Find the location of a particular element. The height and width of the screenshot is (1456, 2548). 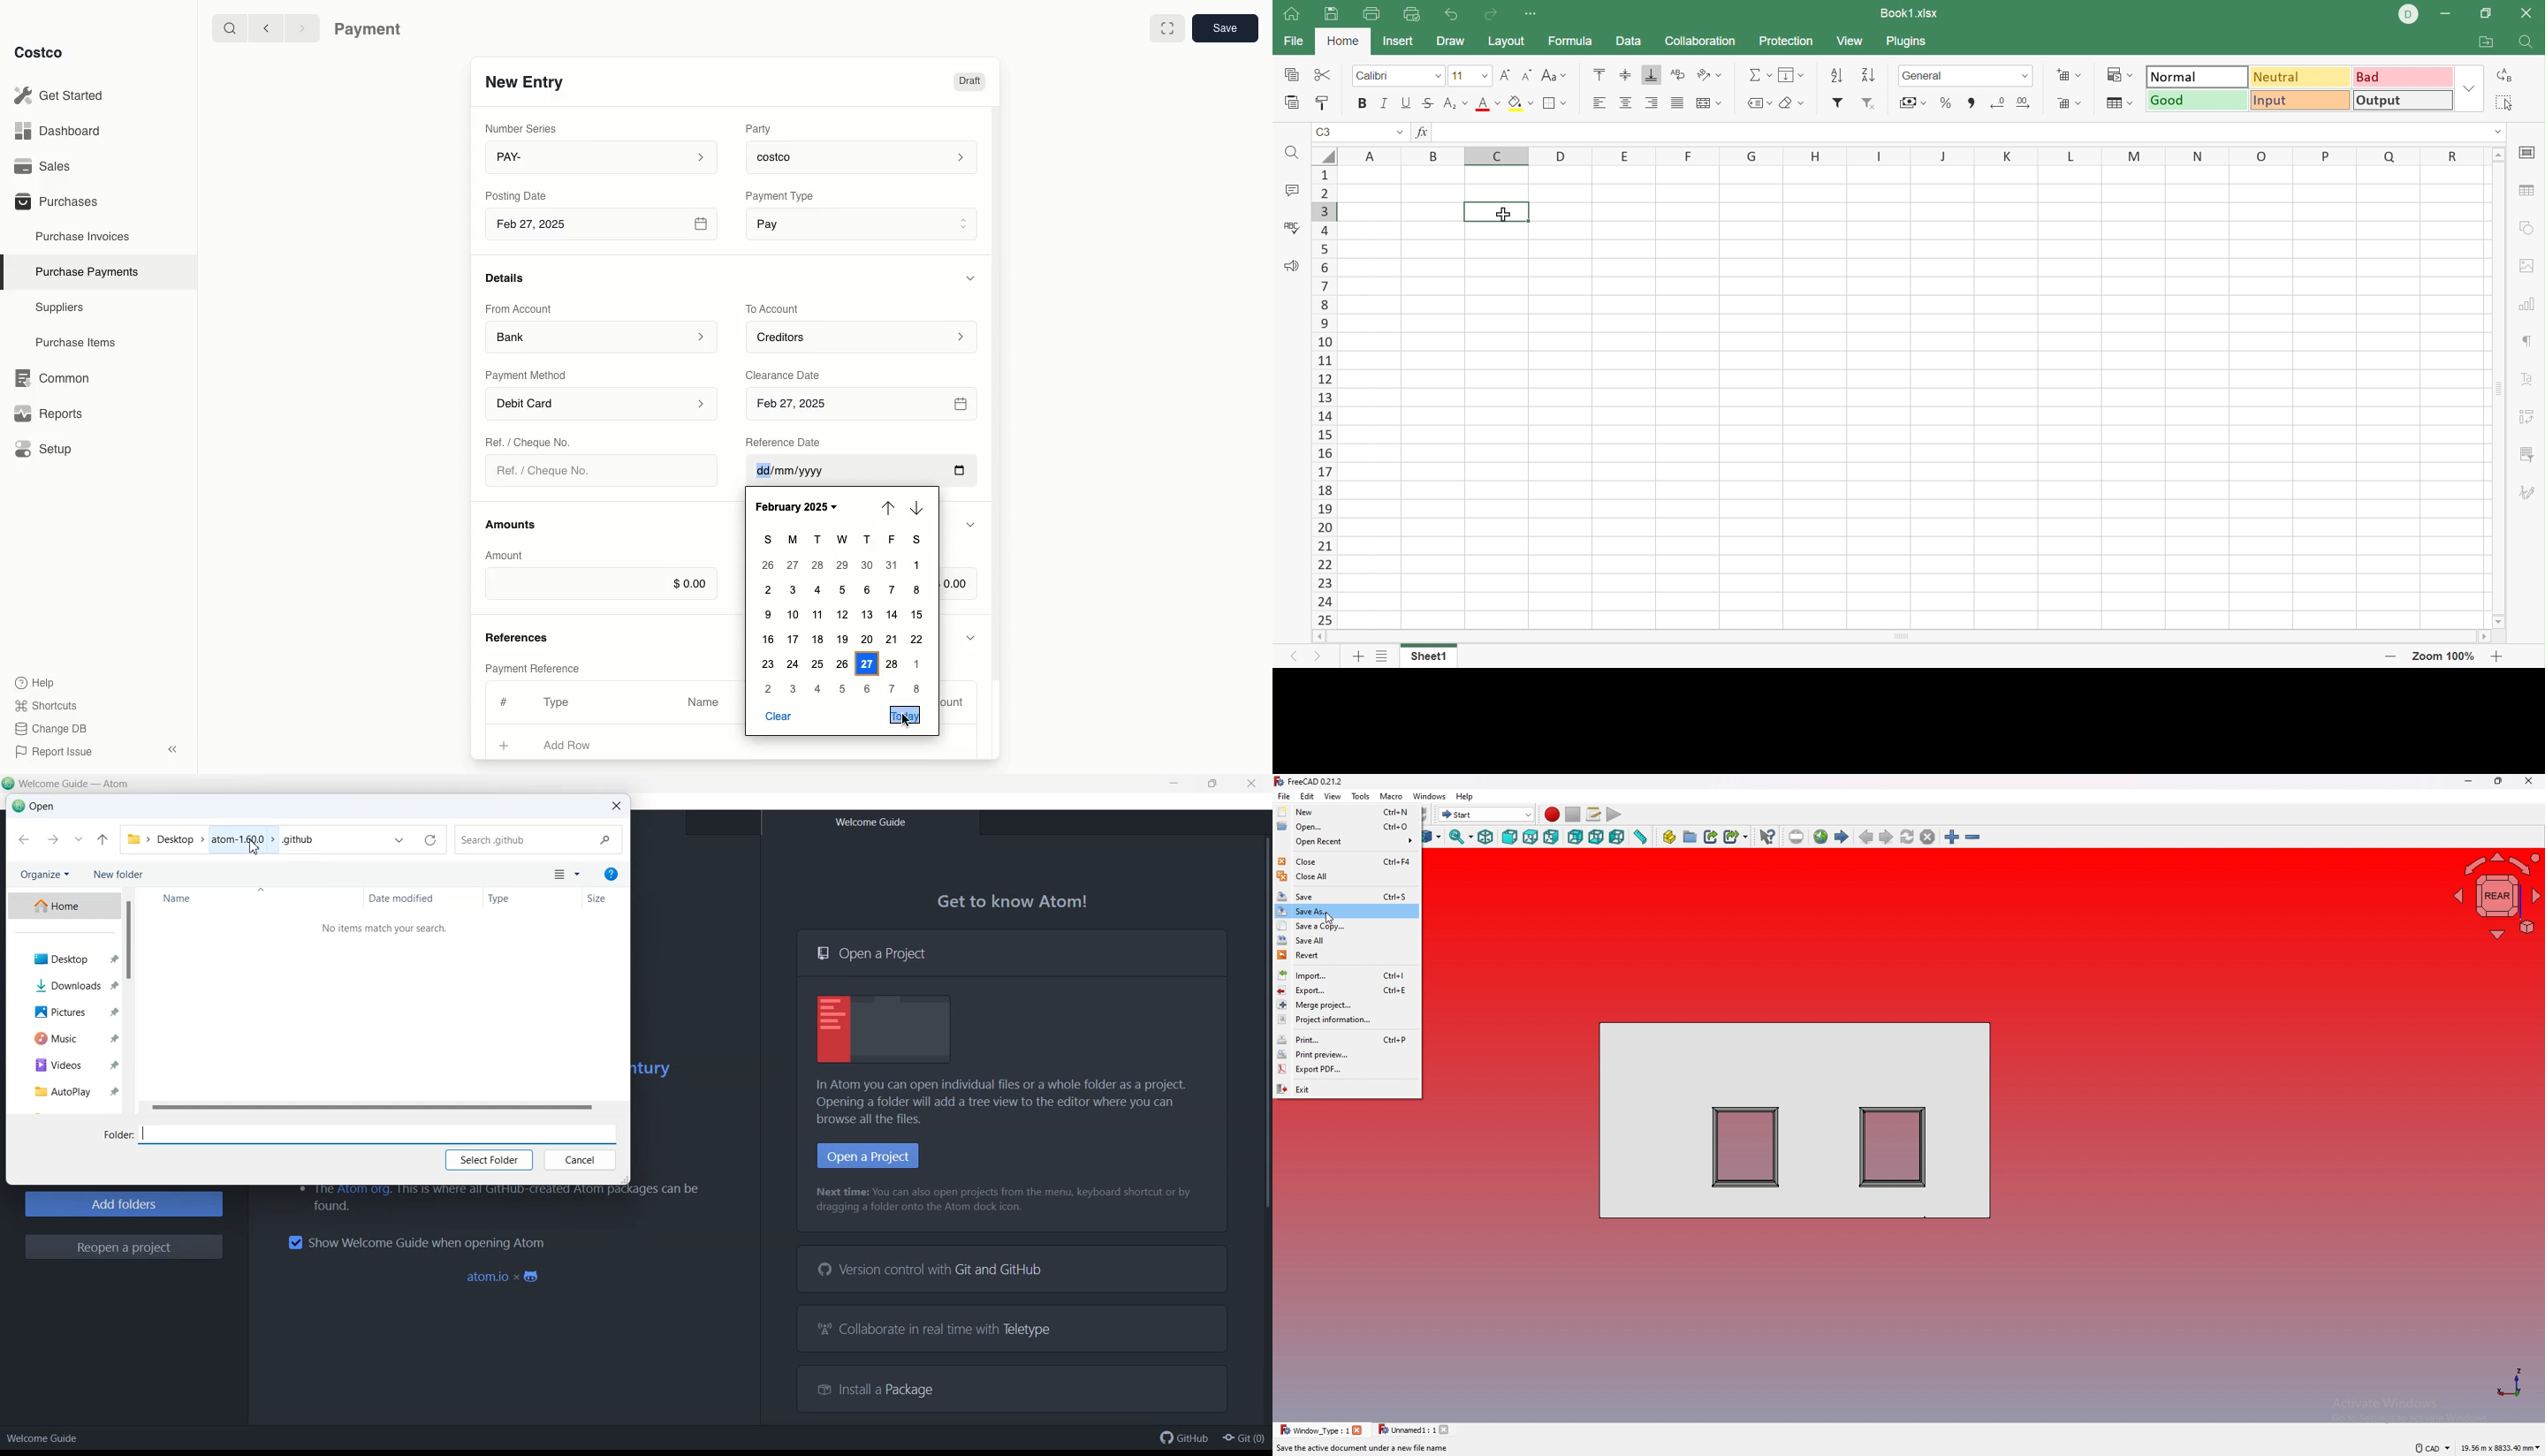

Conditional formatting is located at coordinates (2123, 73).